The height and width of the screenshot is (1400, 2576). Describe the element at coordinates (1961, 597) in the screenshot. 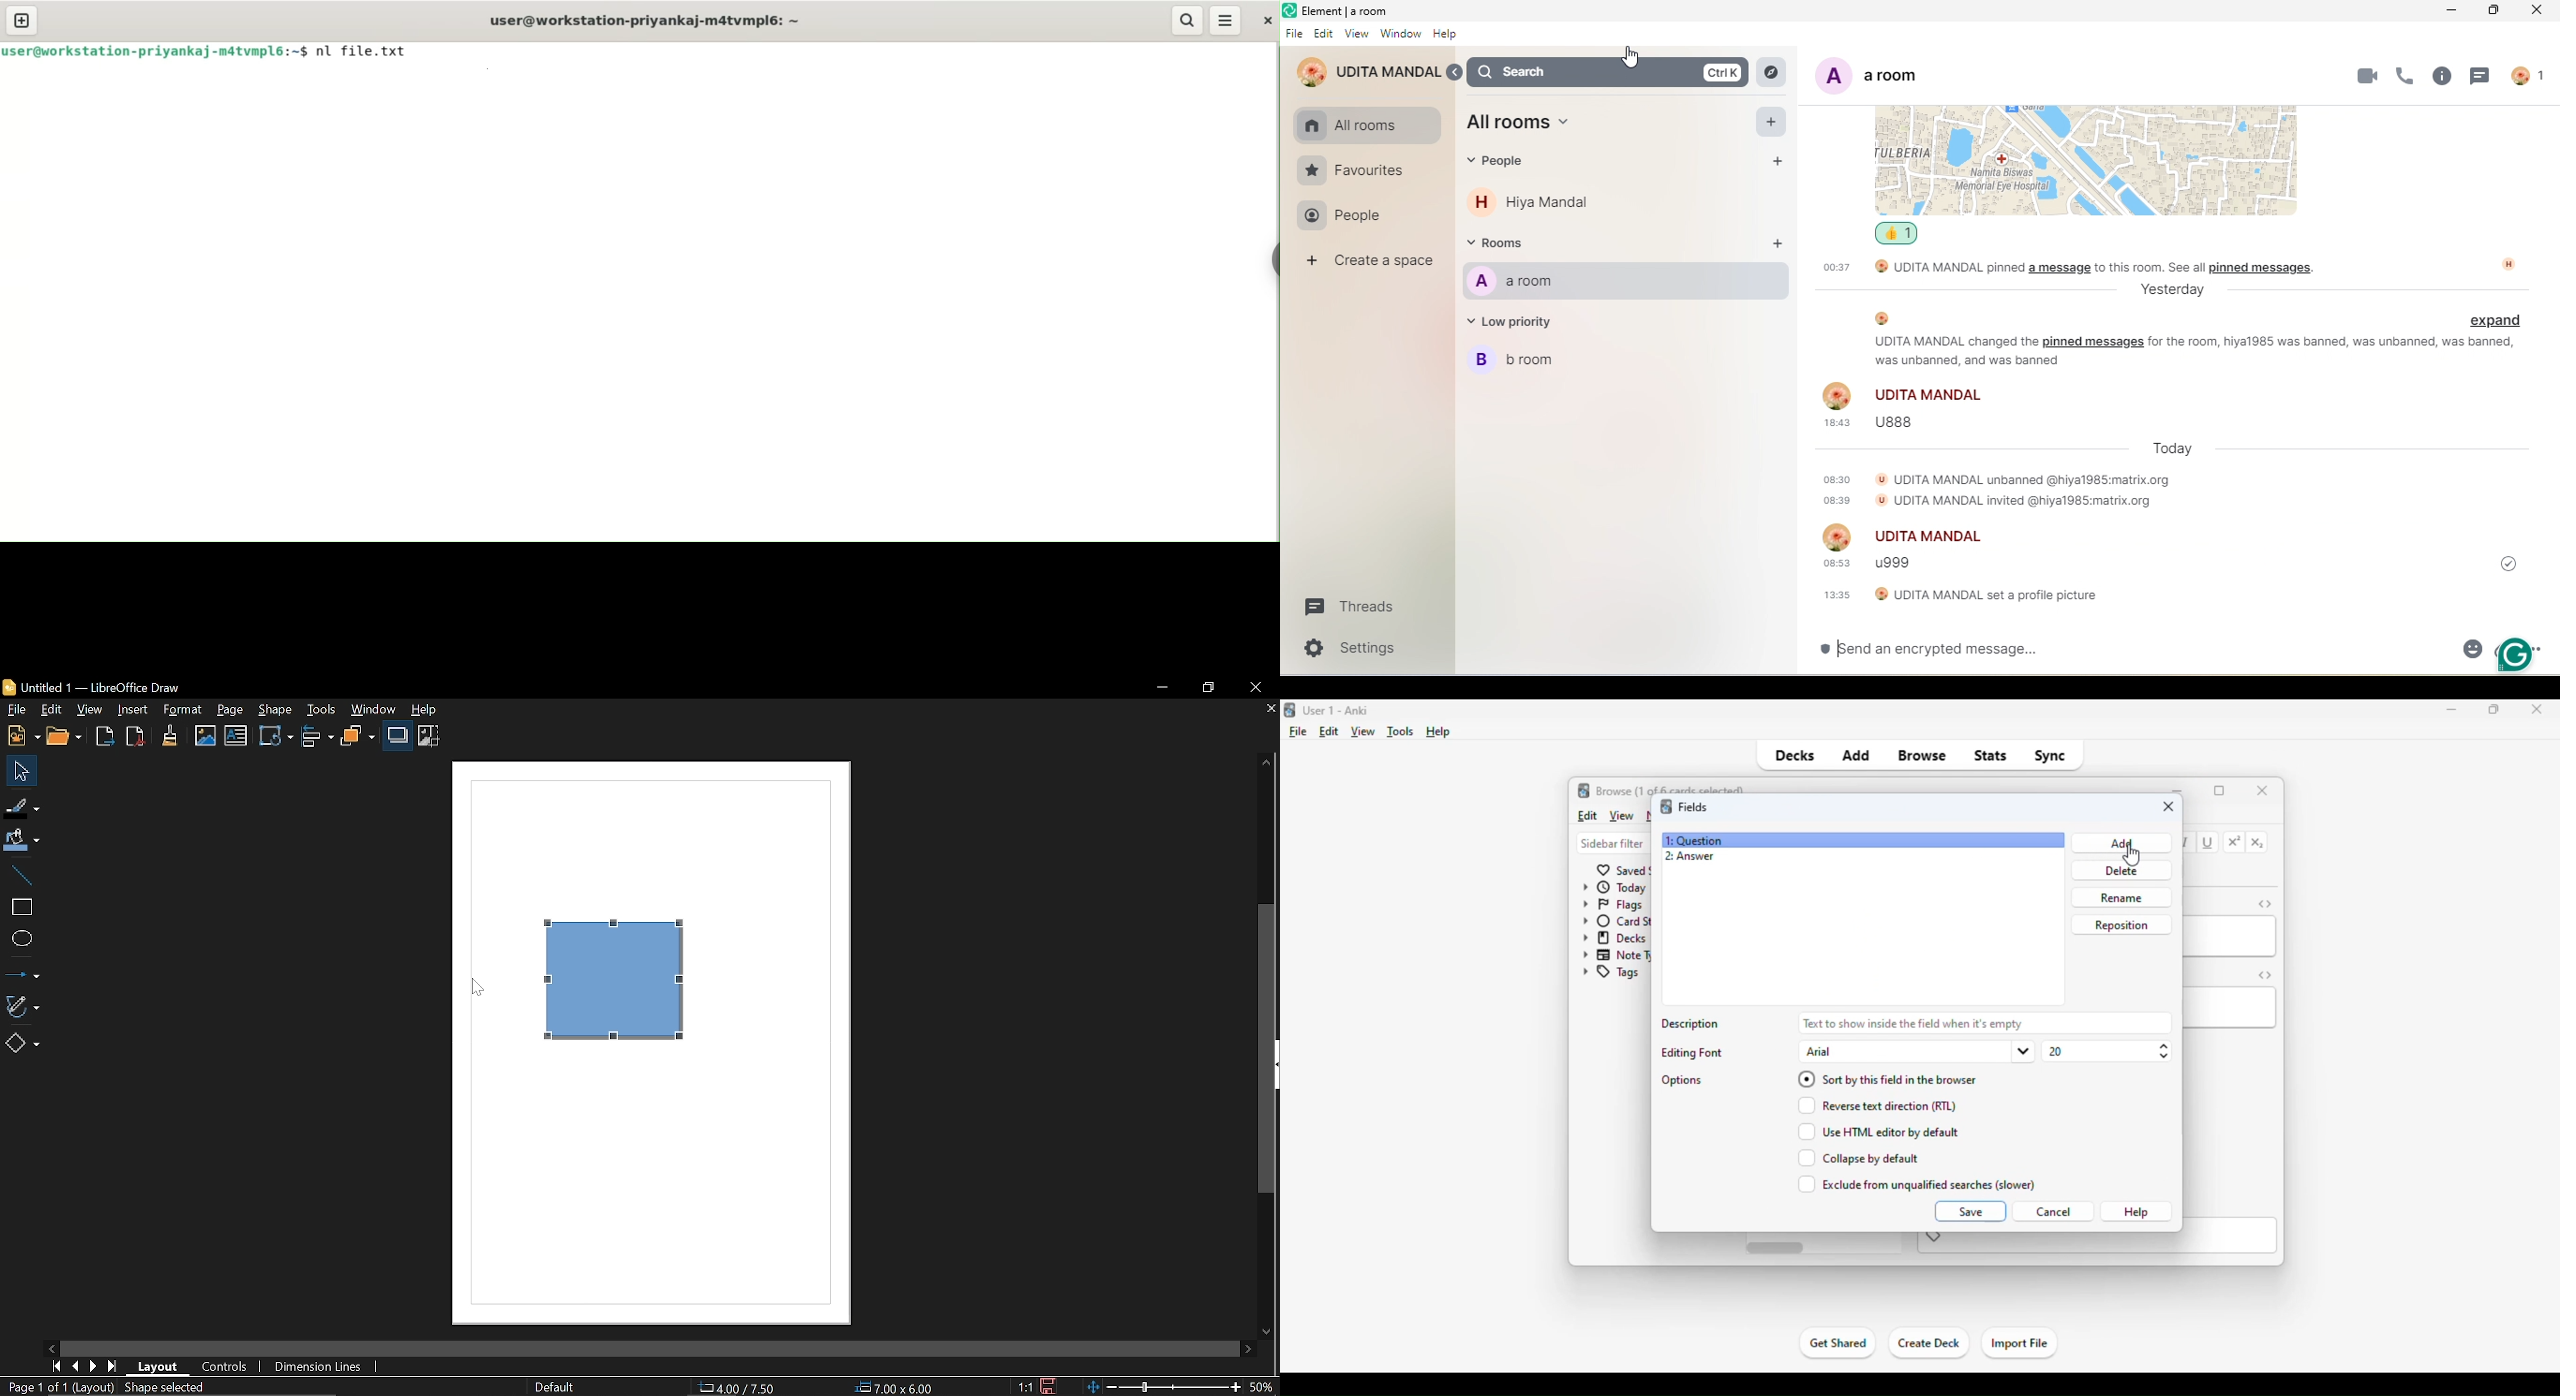

I see ` UDITA MANDAL set a profile picture` at that location.